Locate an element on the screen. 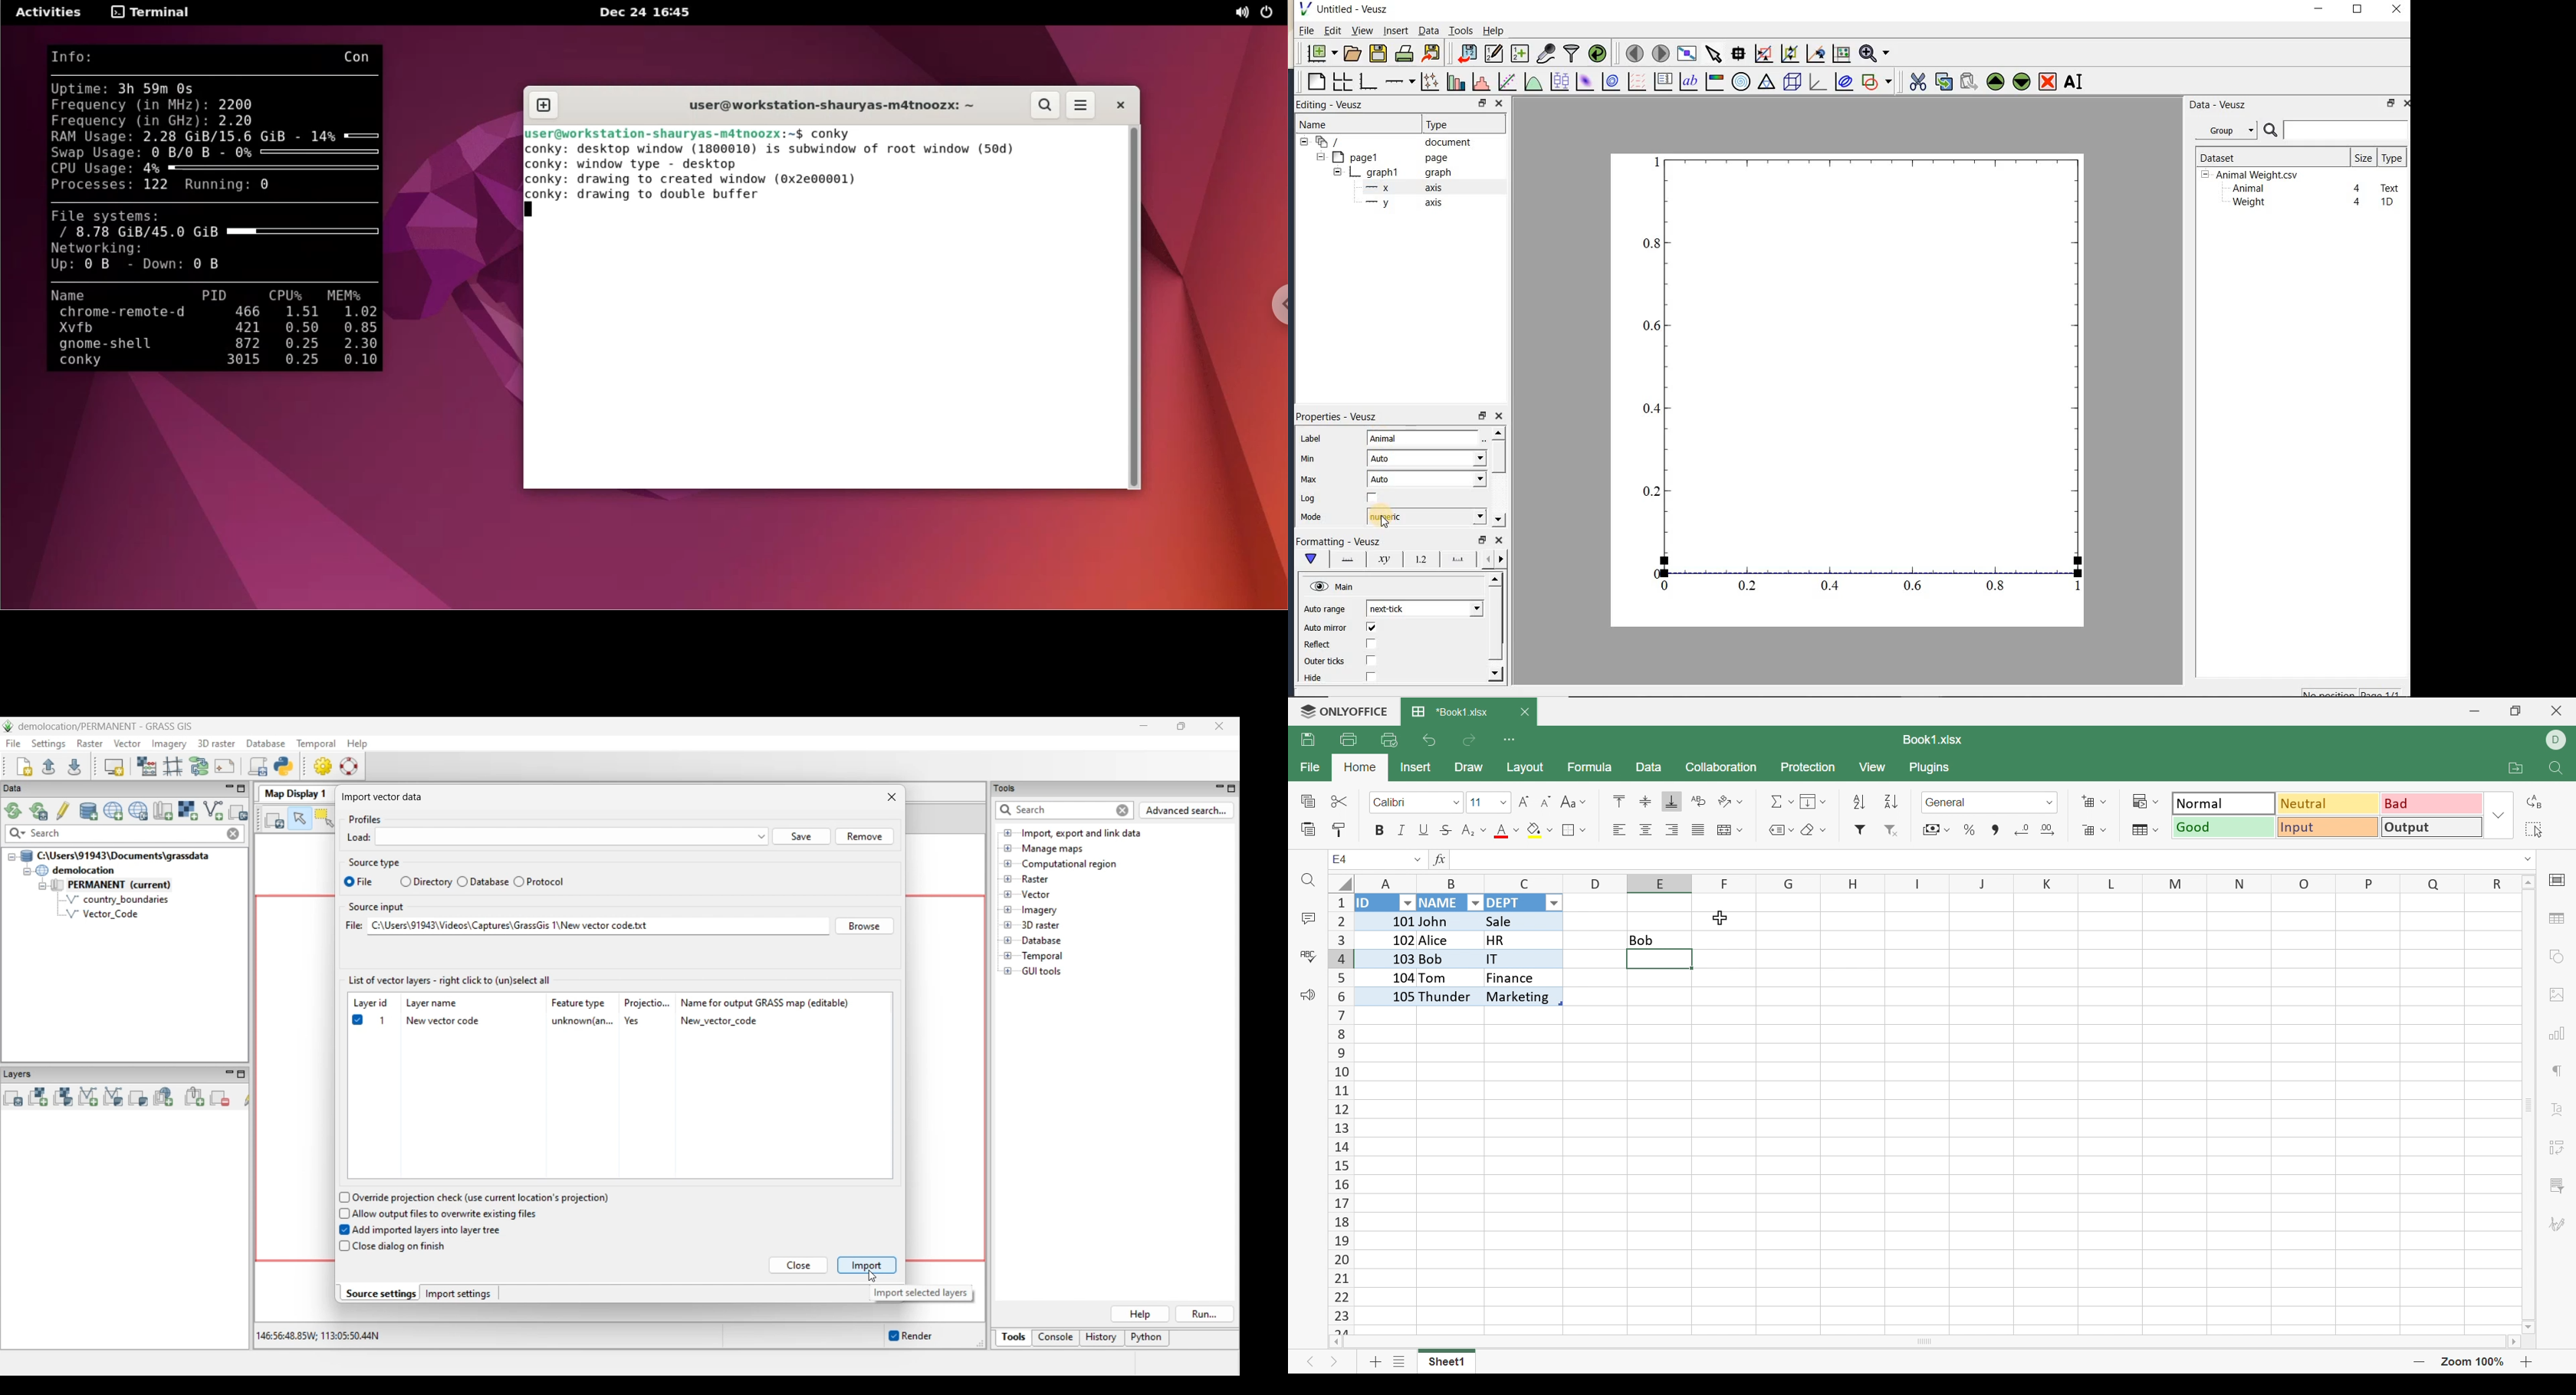  shape settings is located at coordinates (2555, 956).